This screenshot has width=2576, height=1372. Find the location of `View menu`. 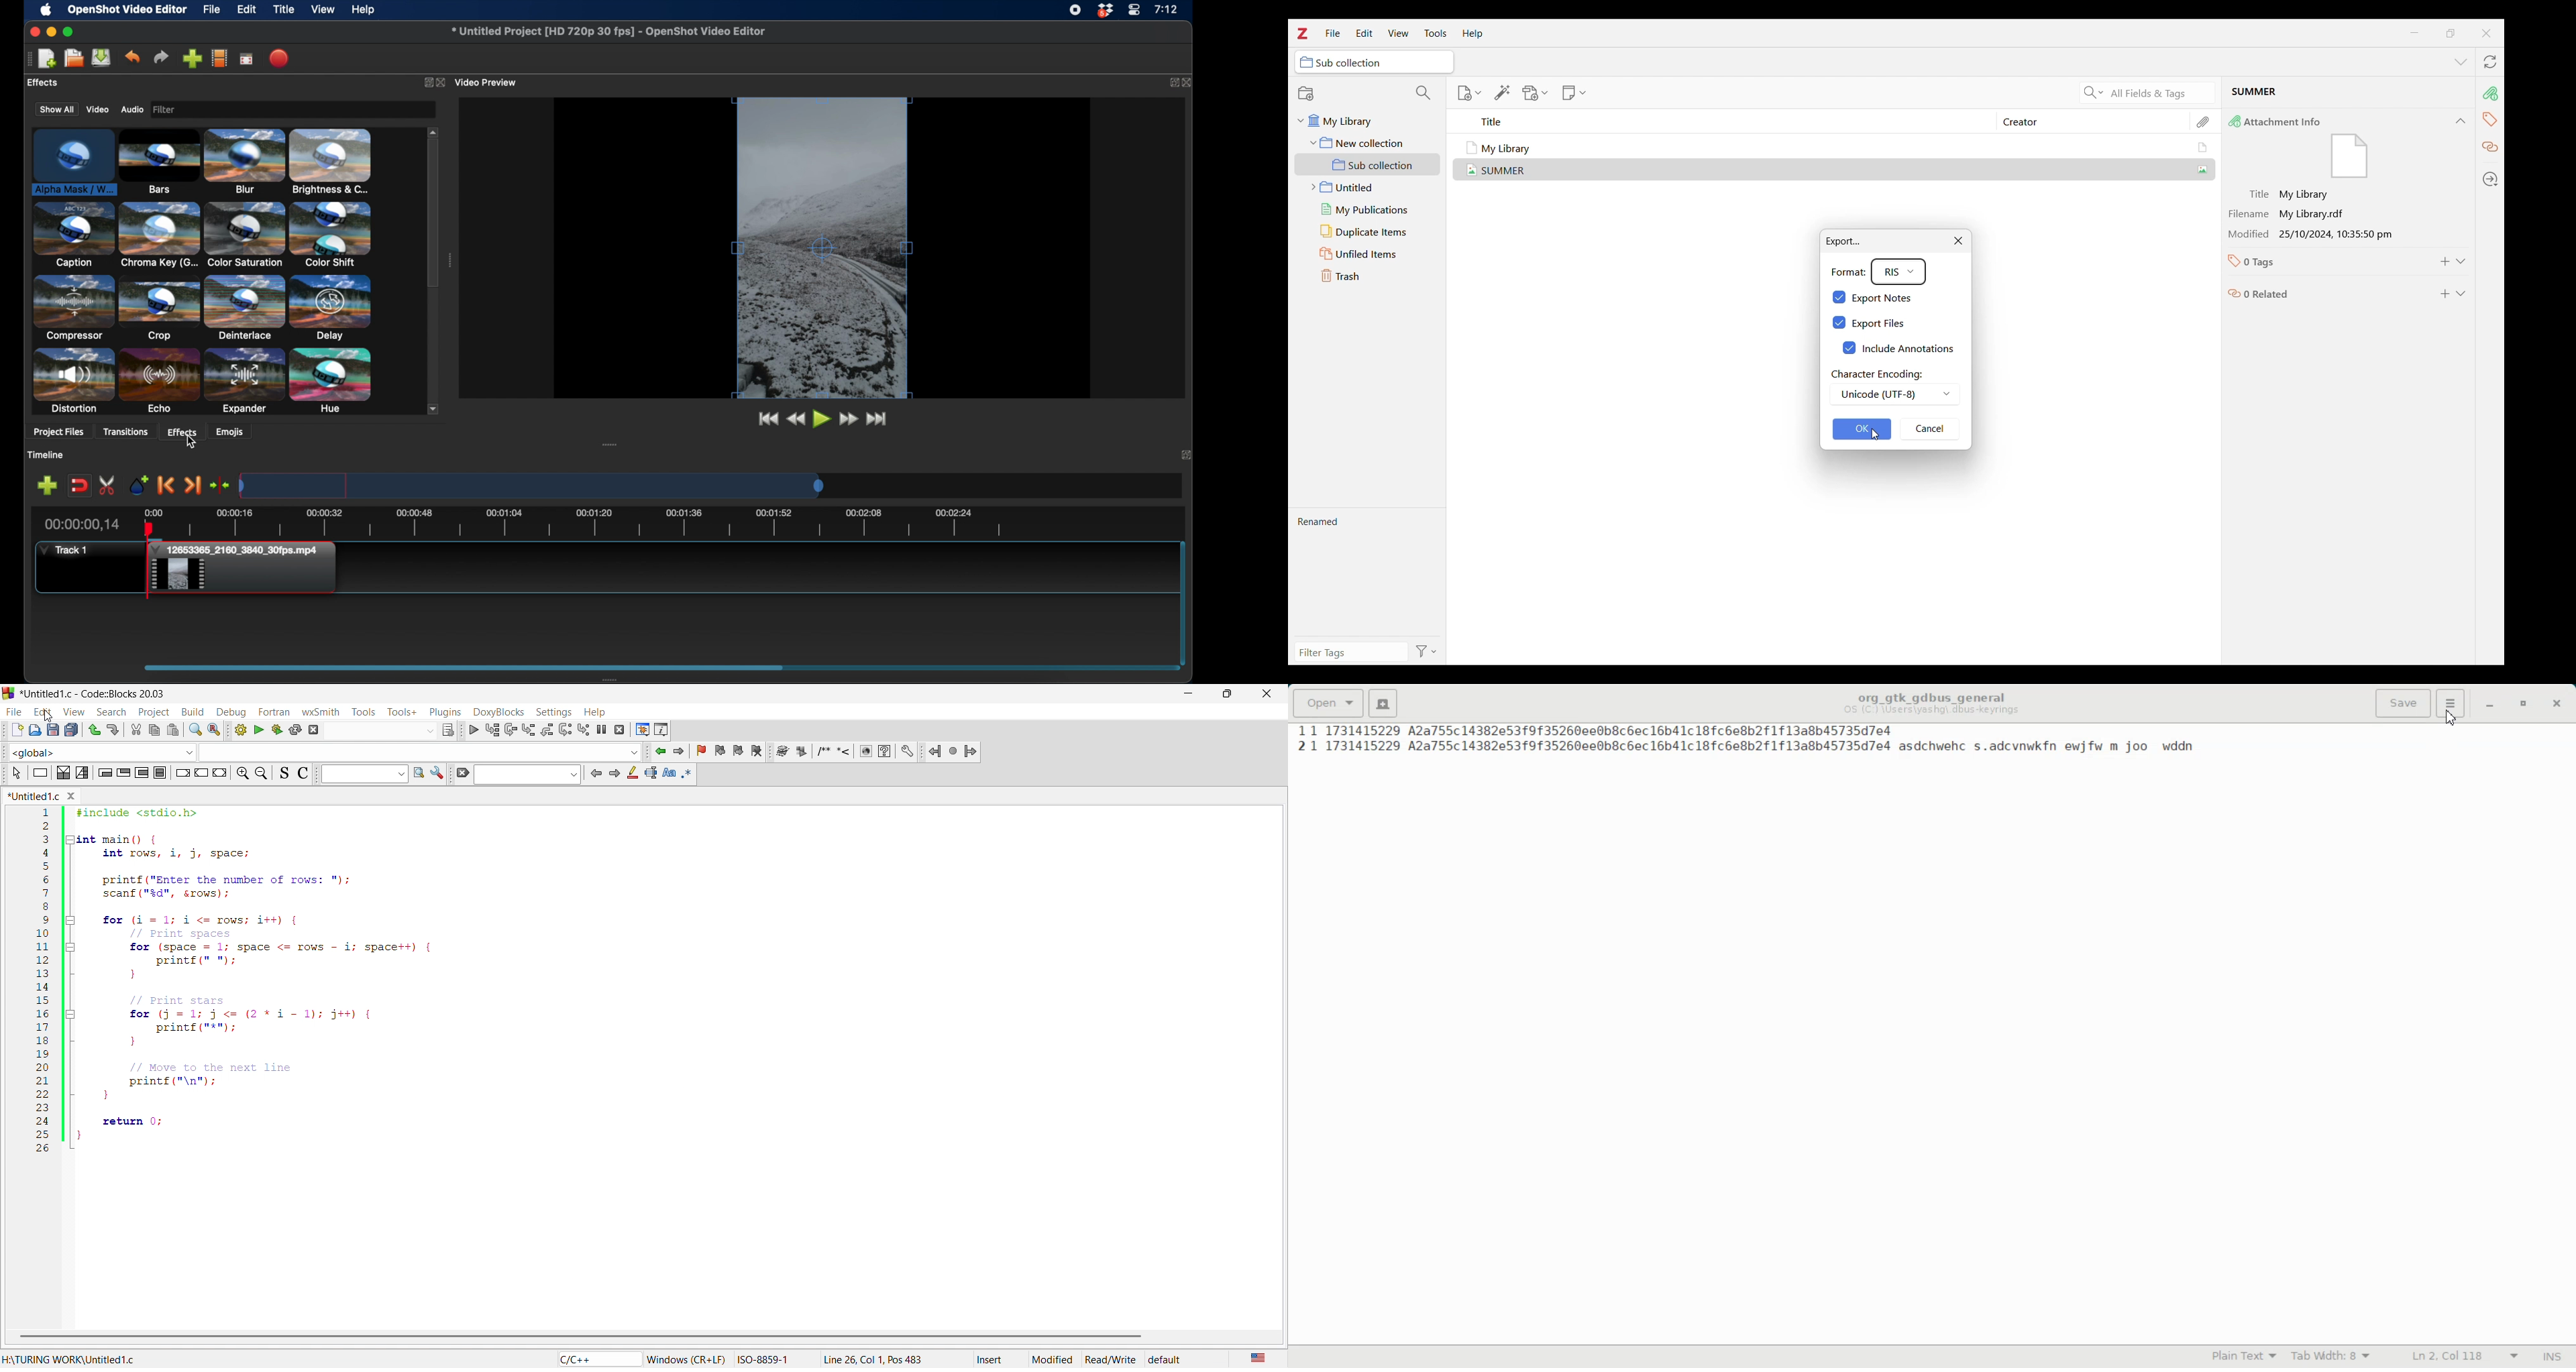

View menu is located at coordinates (1398, 32).